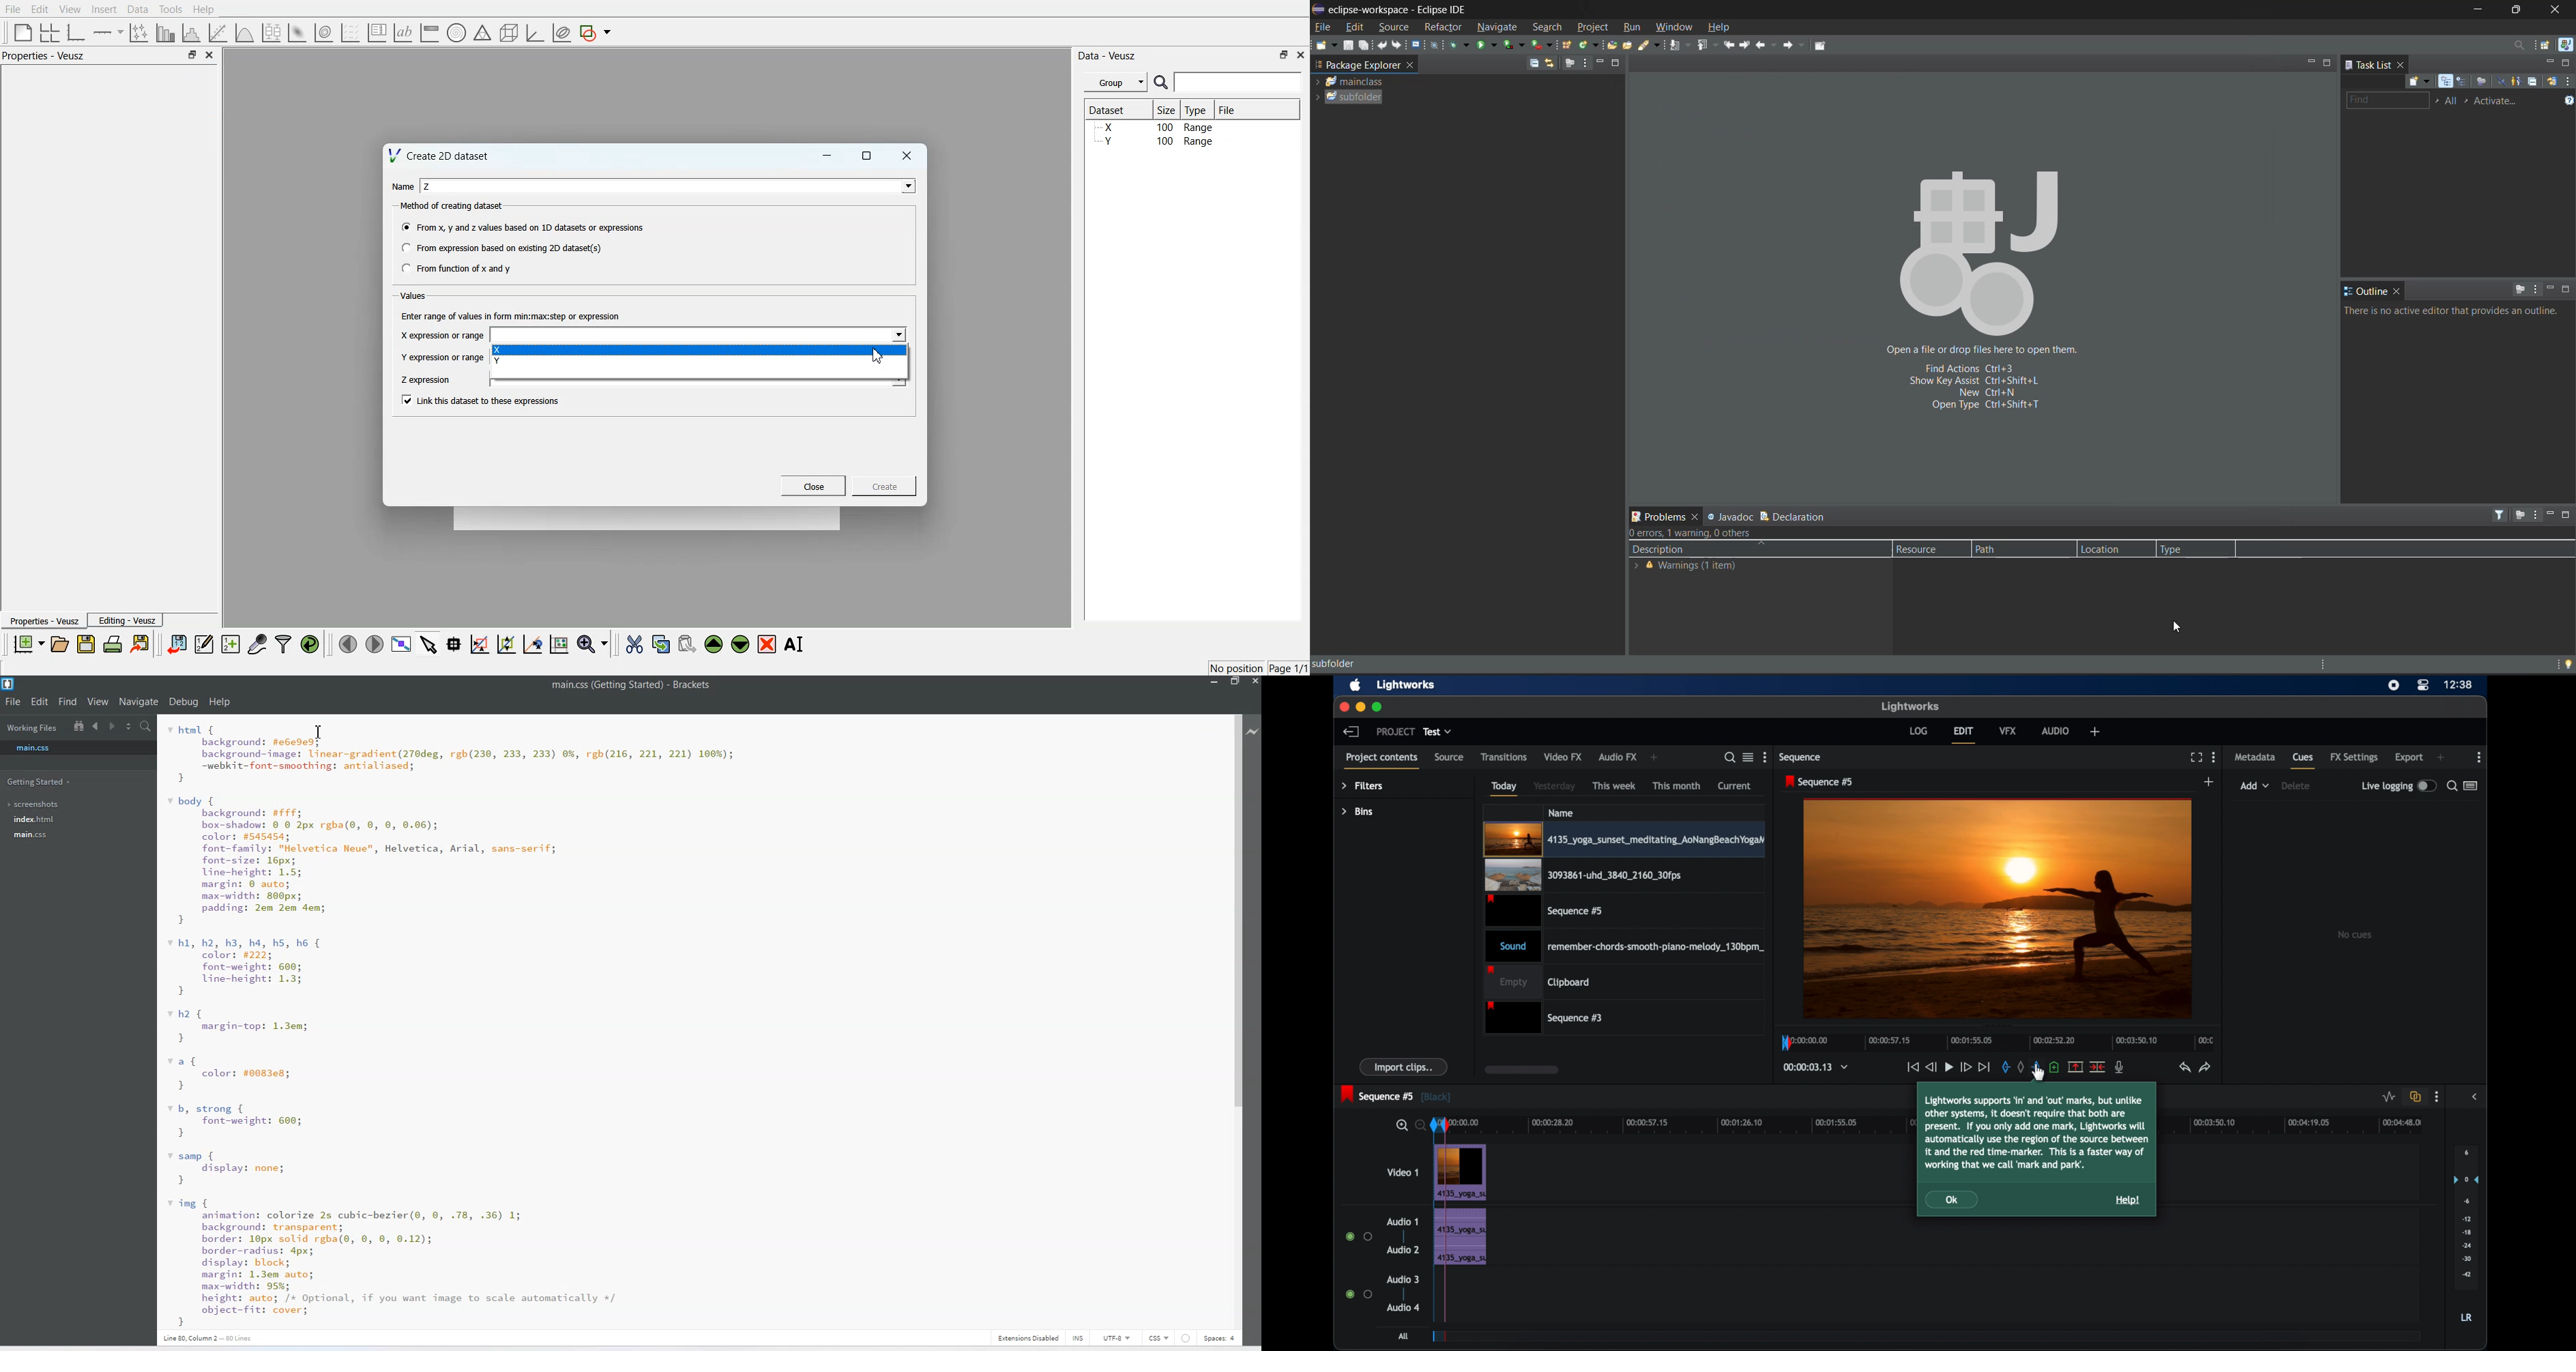 The image size is (2576, 1372). I want to click on focus on active tasks , so click(1570, 63).